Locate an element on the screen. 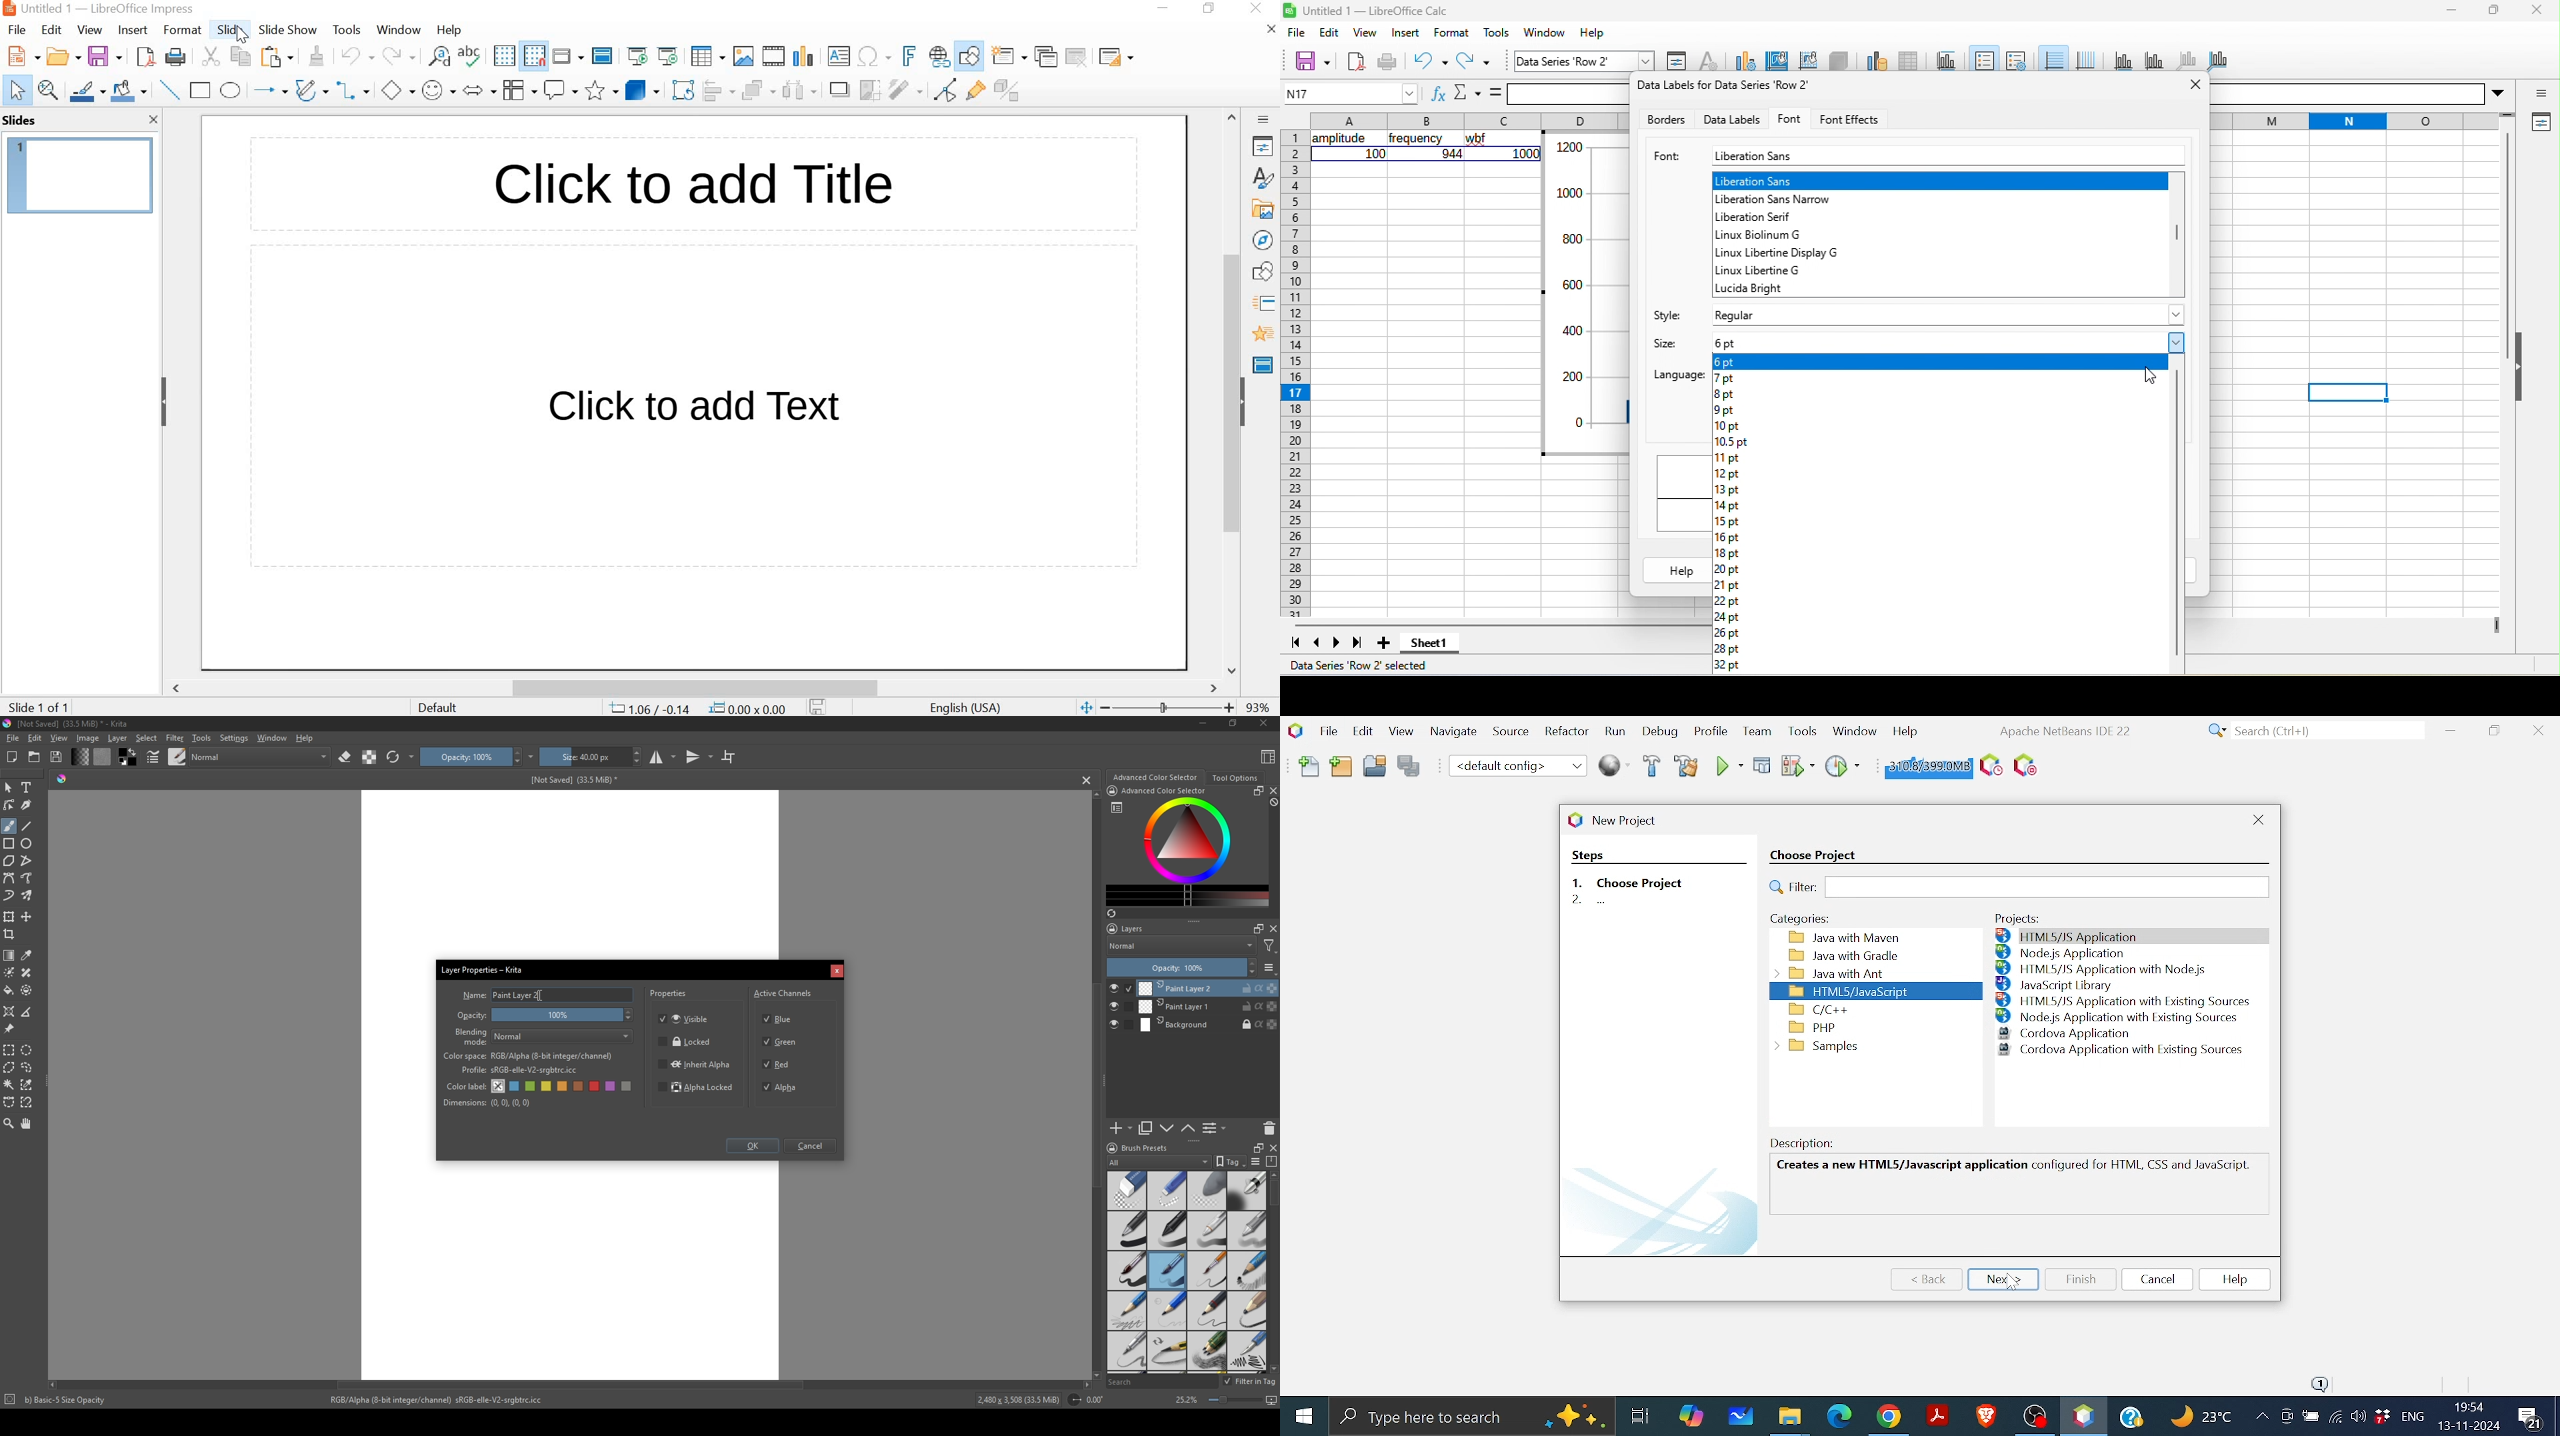  Open project is located at coordinates (1375, 769).